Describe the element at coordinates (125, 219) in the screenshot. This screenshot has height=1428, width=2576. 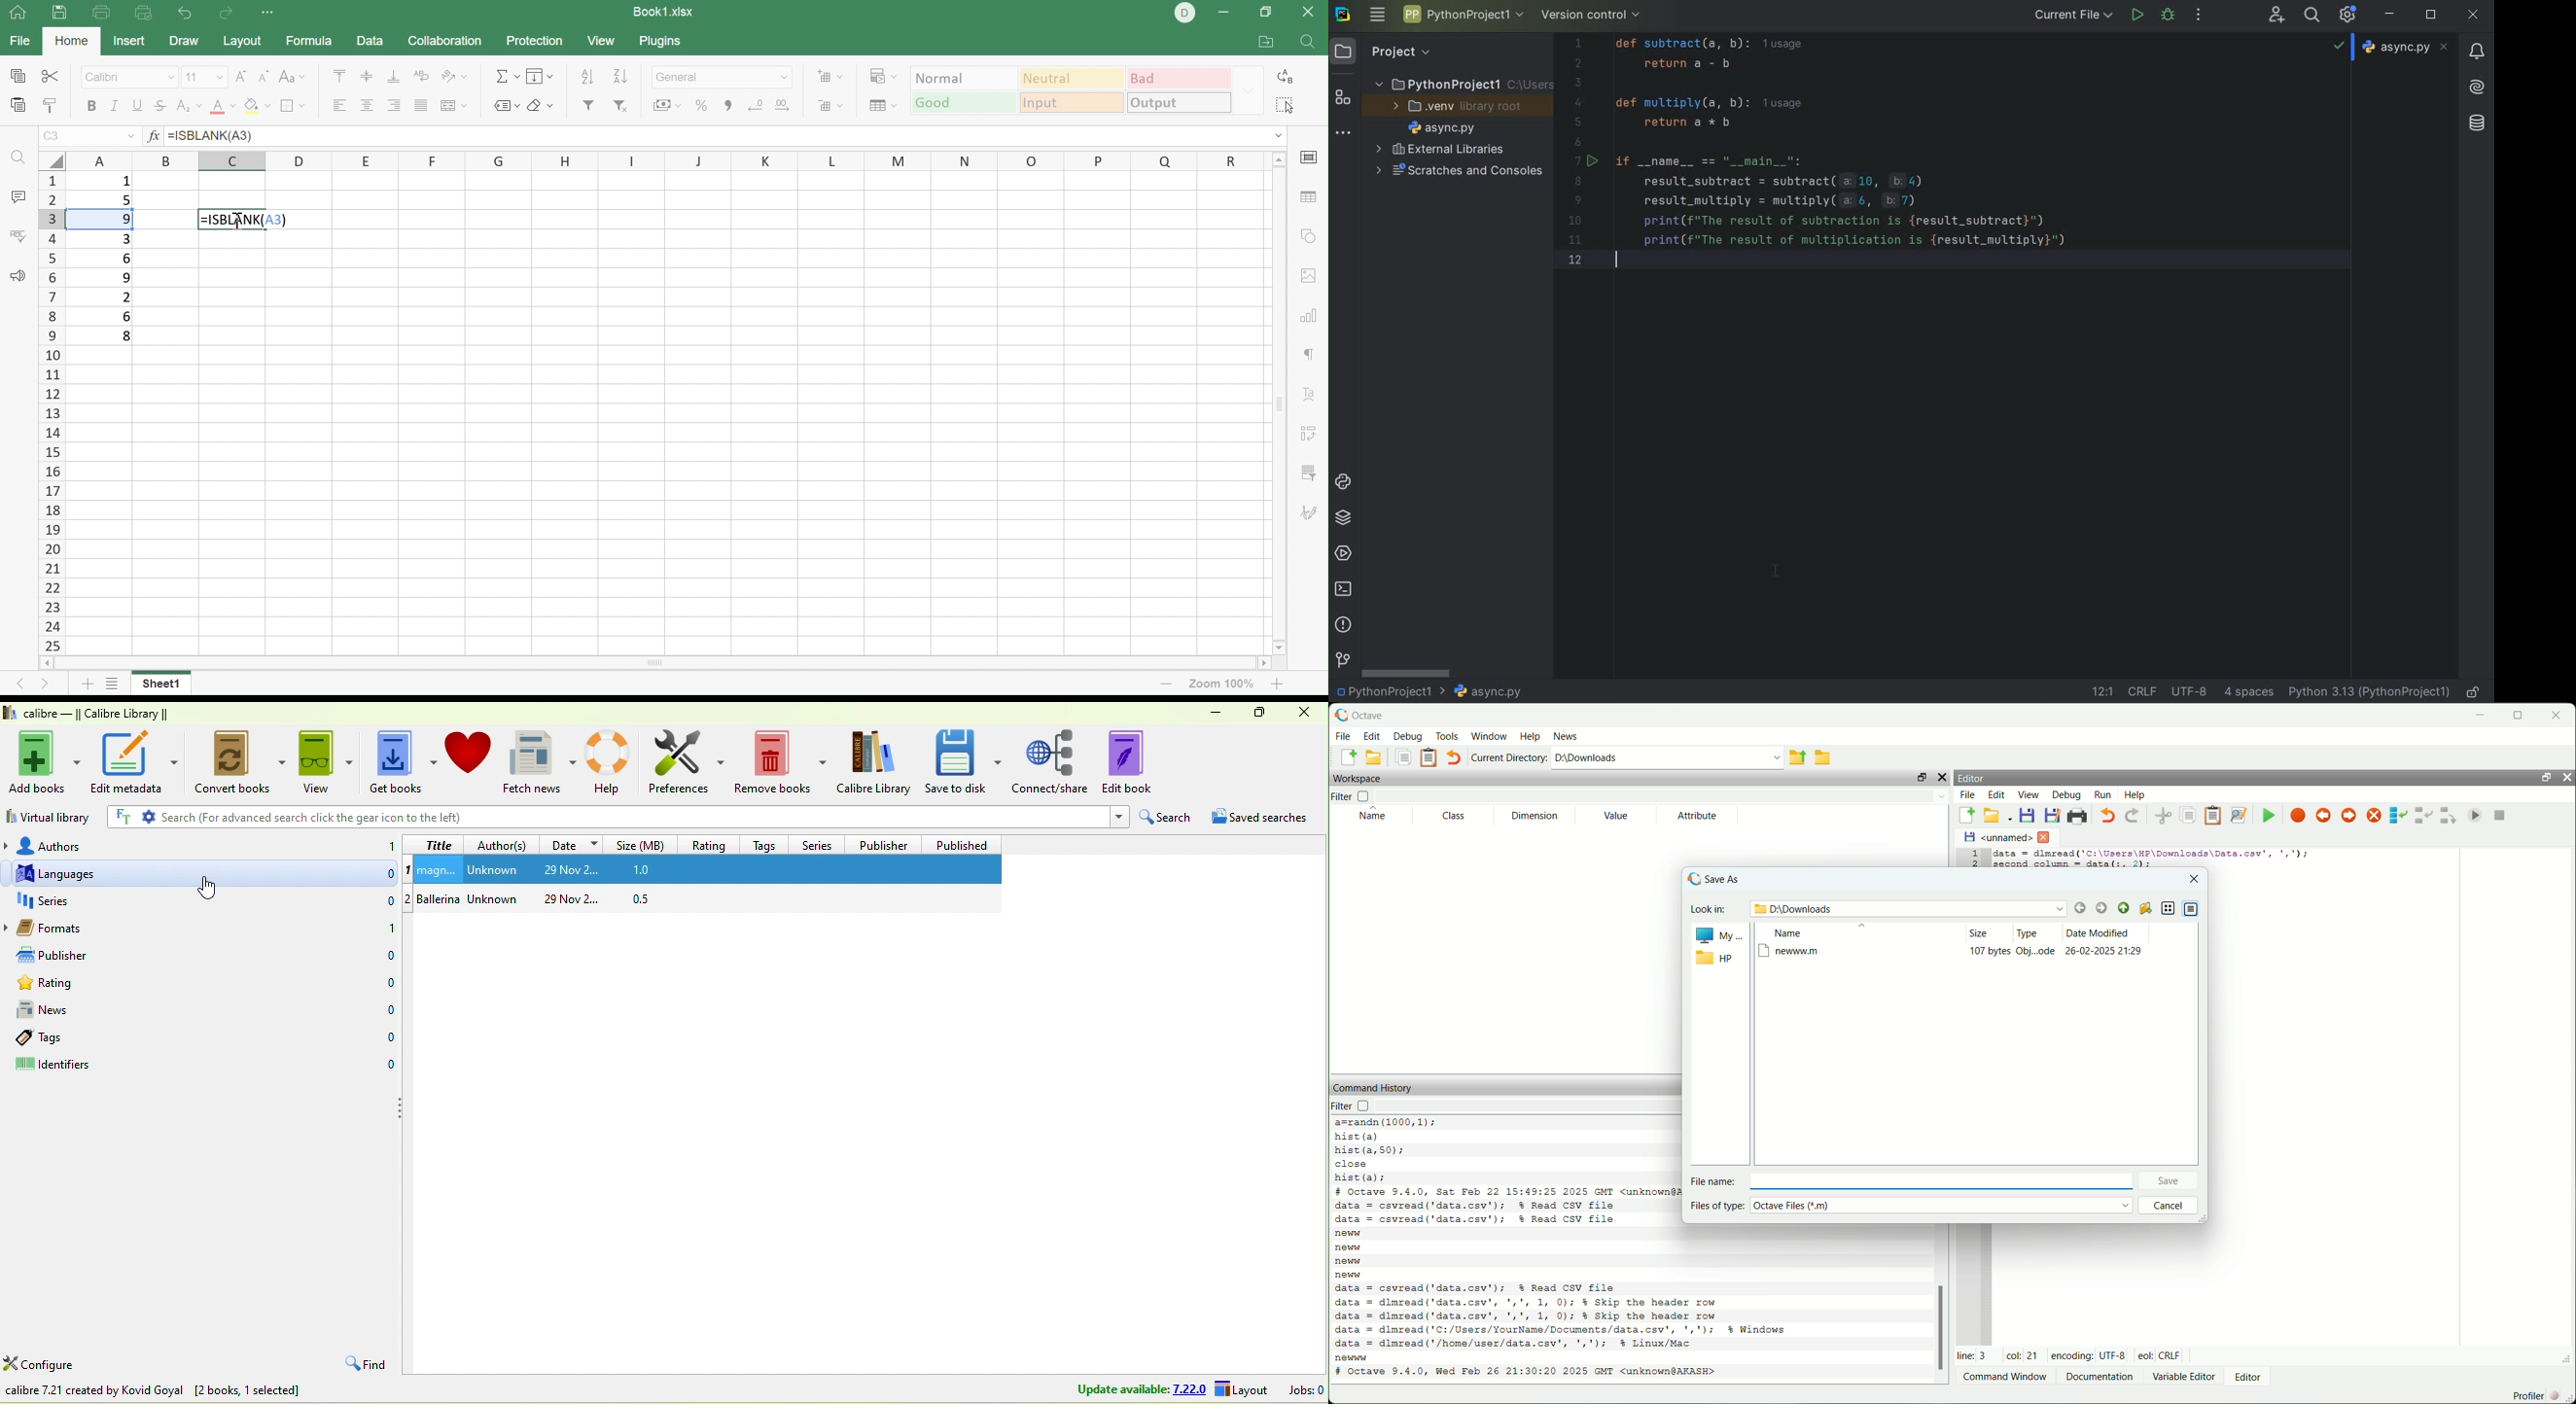
I see `9` at that location.